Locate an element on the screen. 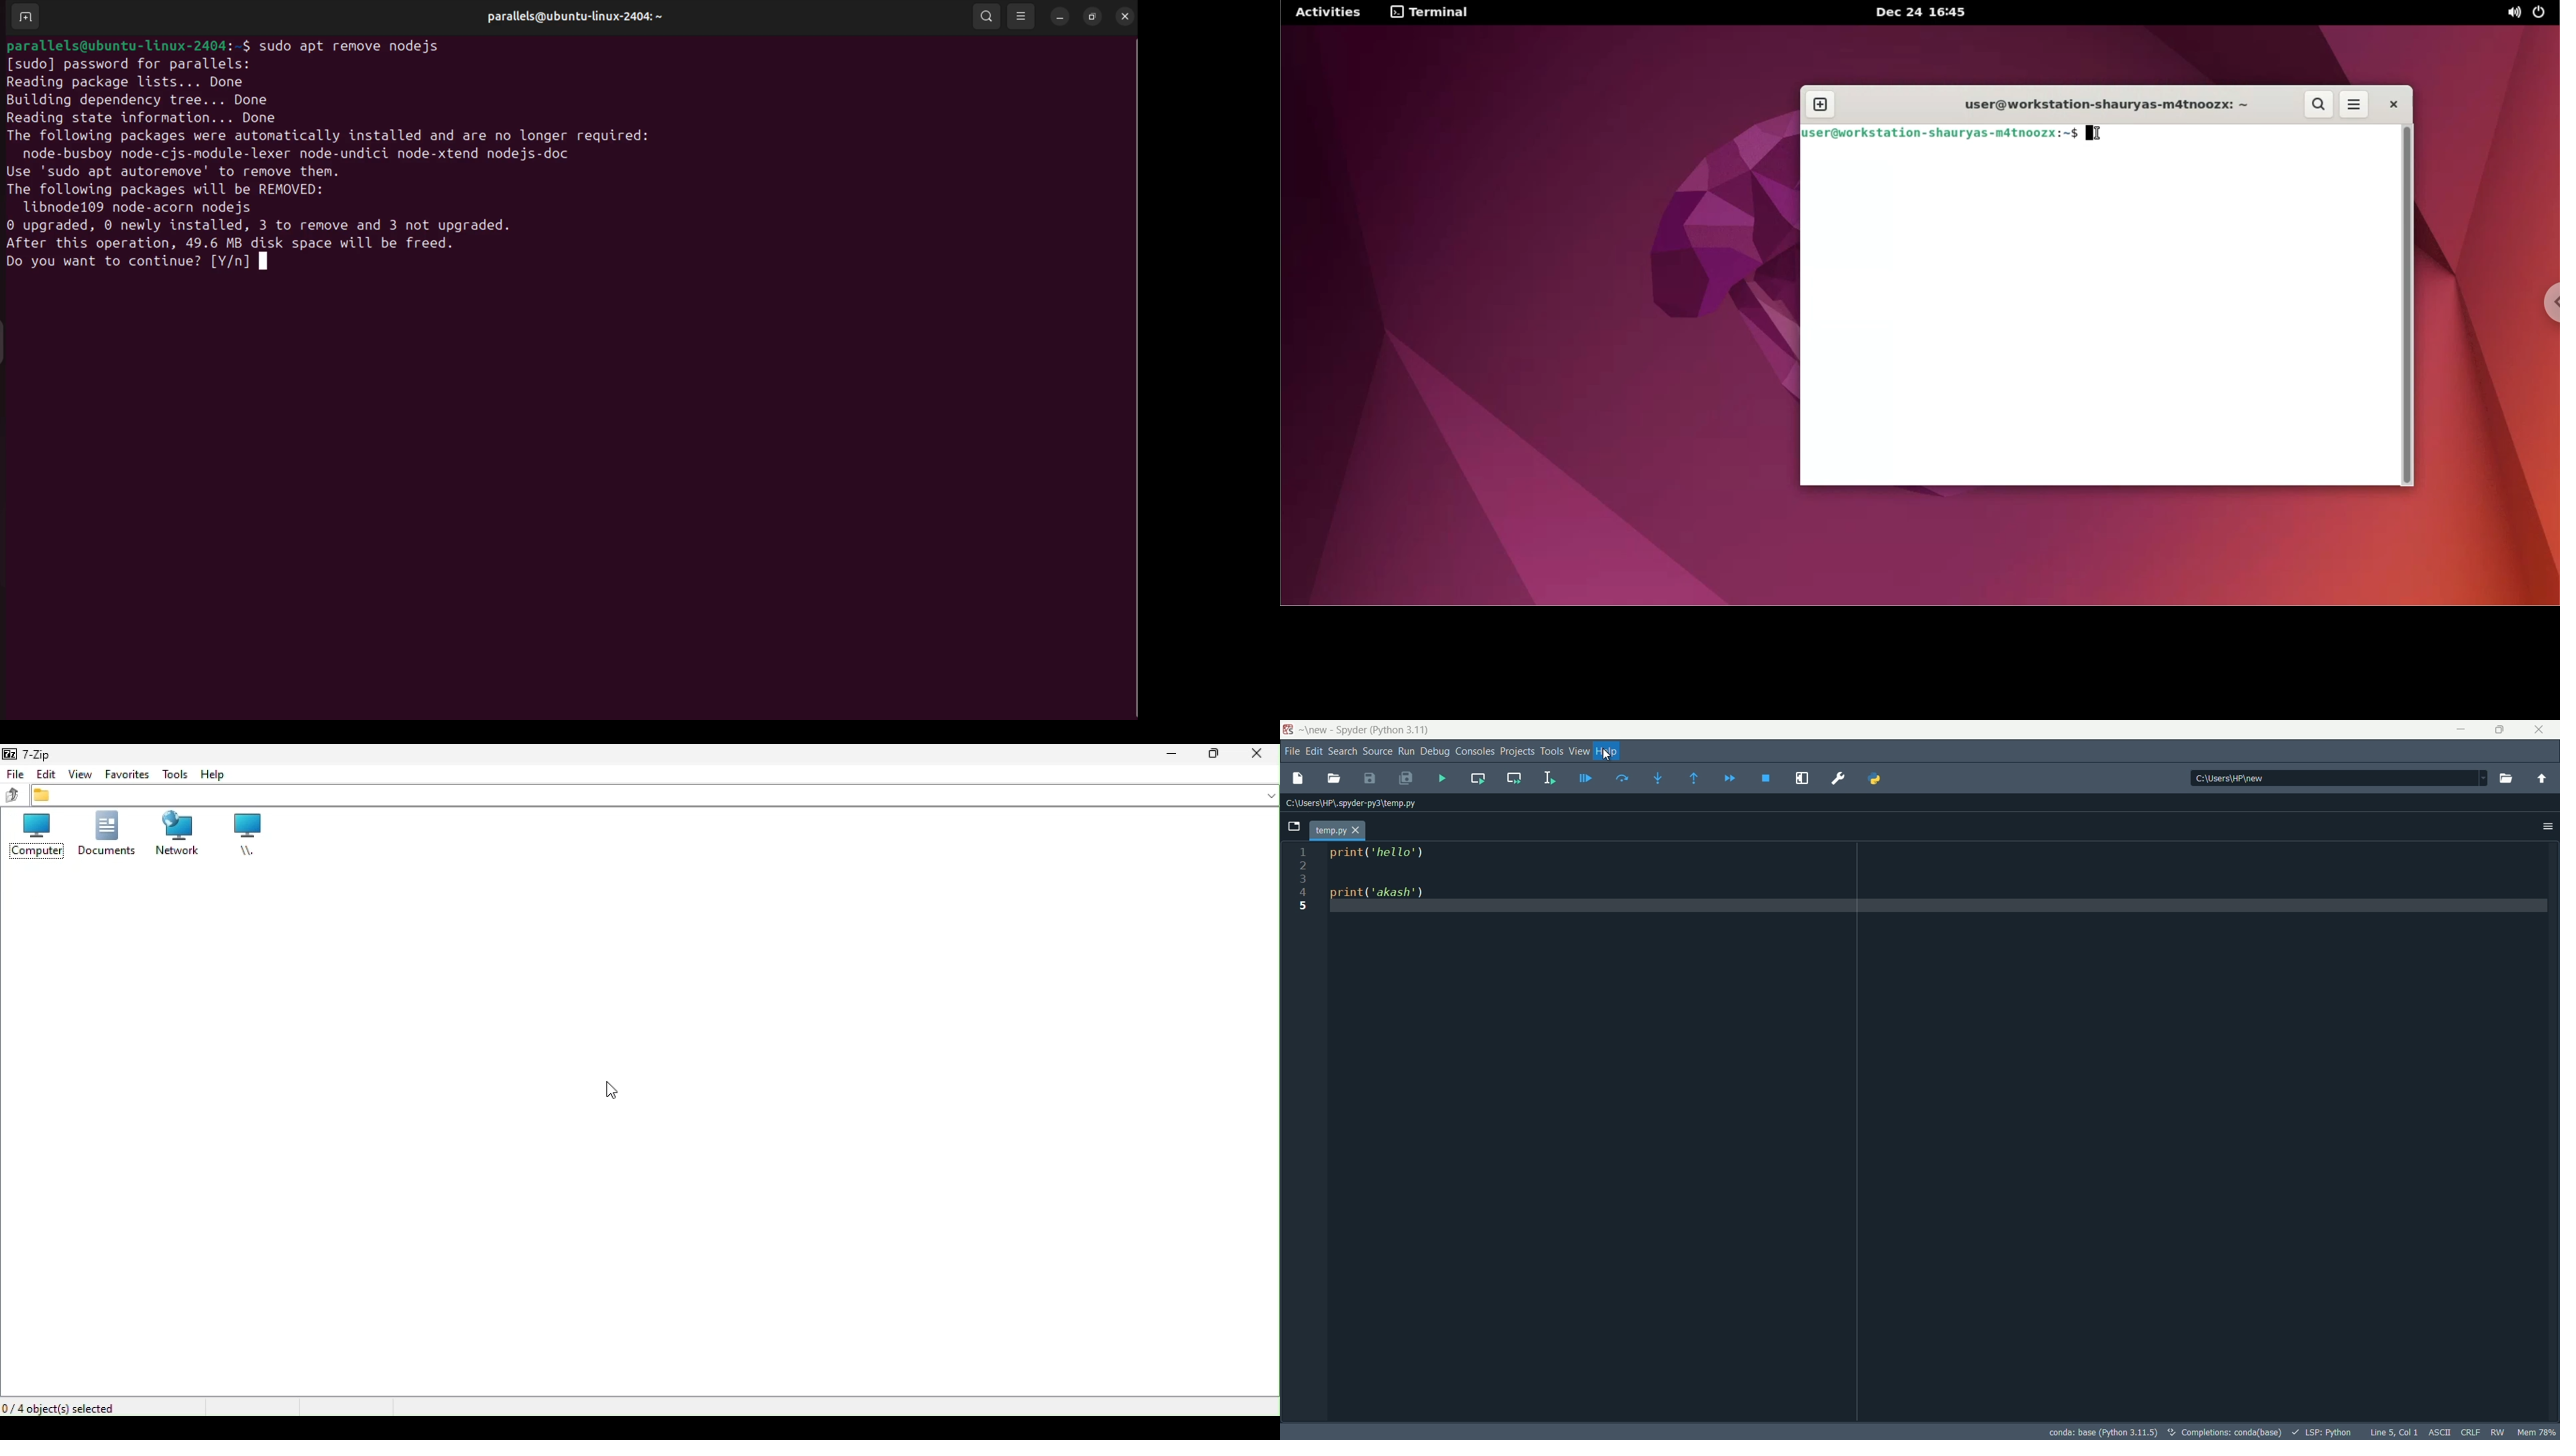  parallels@ubuntu-linux-2404: ~ is located at coordinates (574, 16).